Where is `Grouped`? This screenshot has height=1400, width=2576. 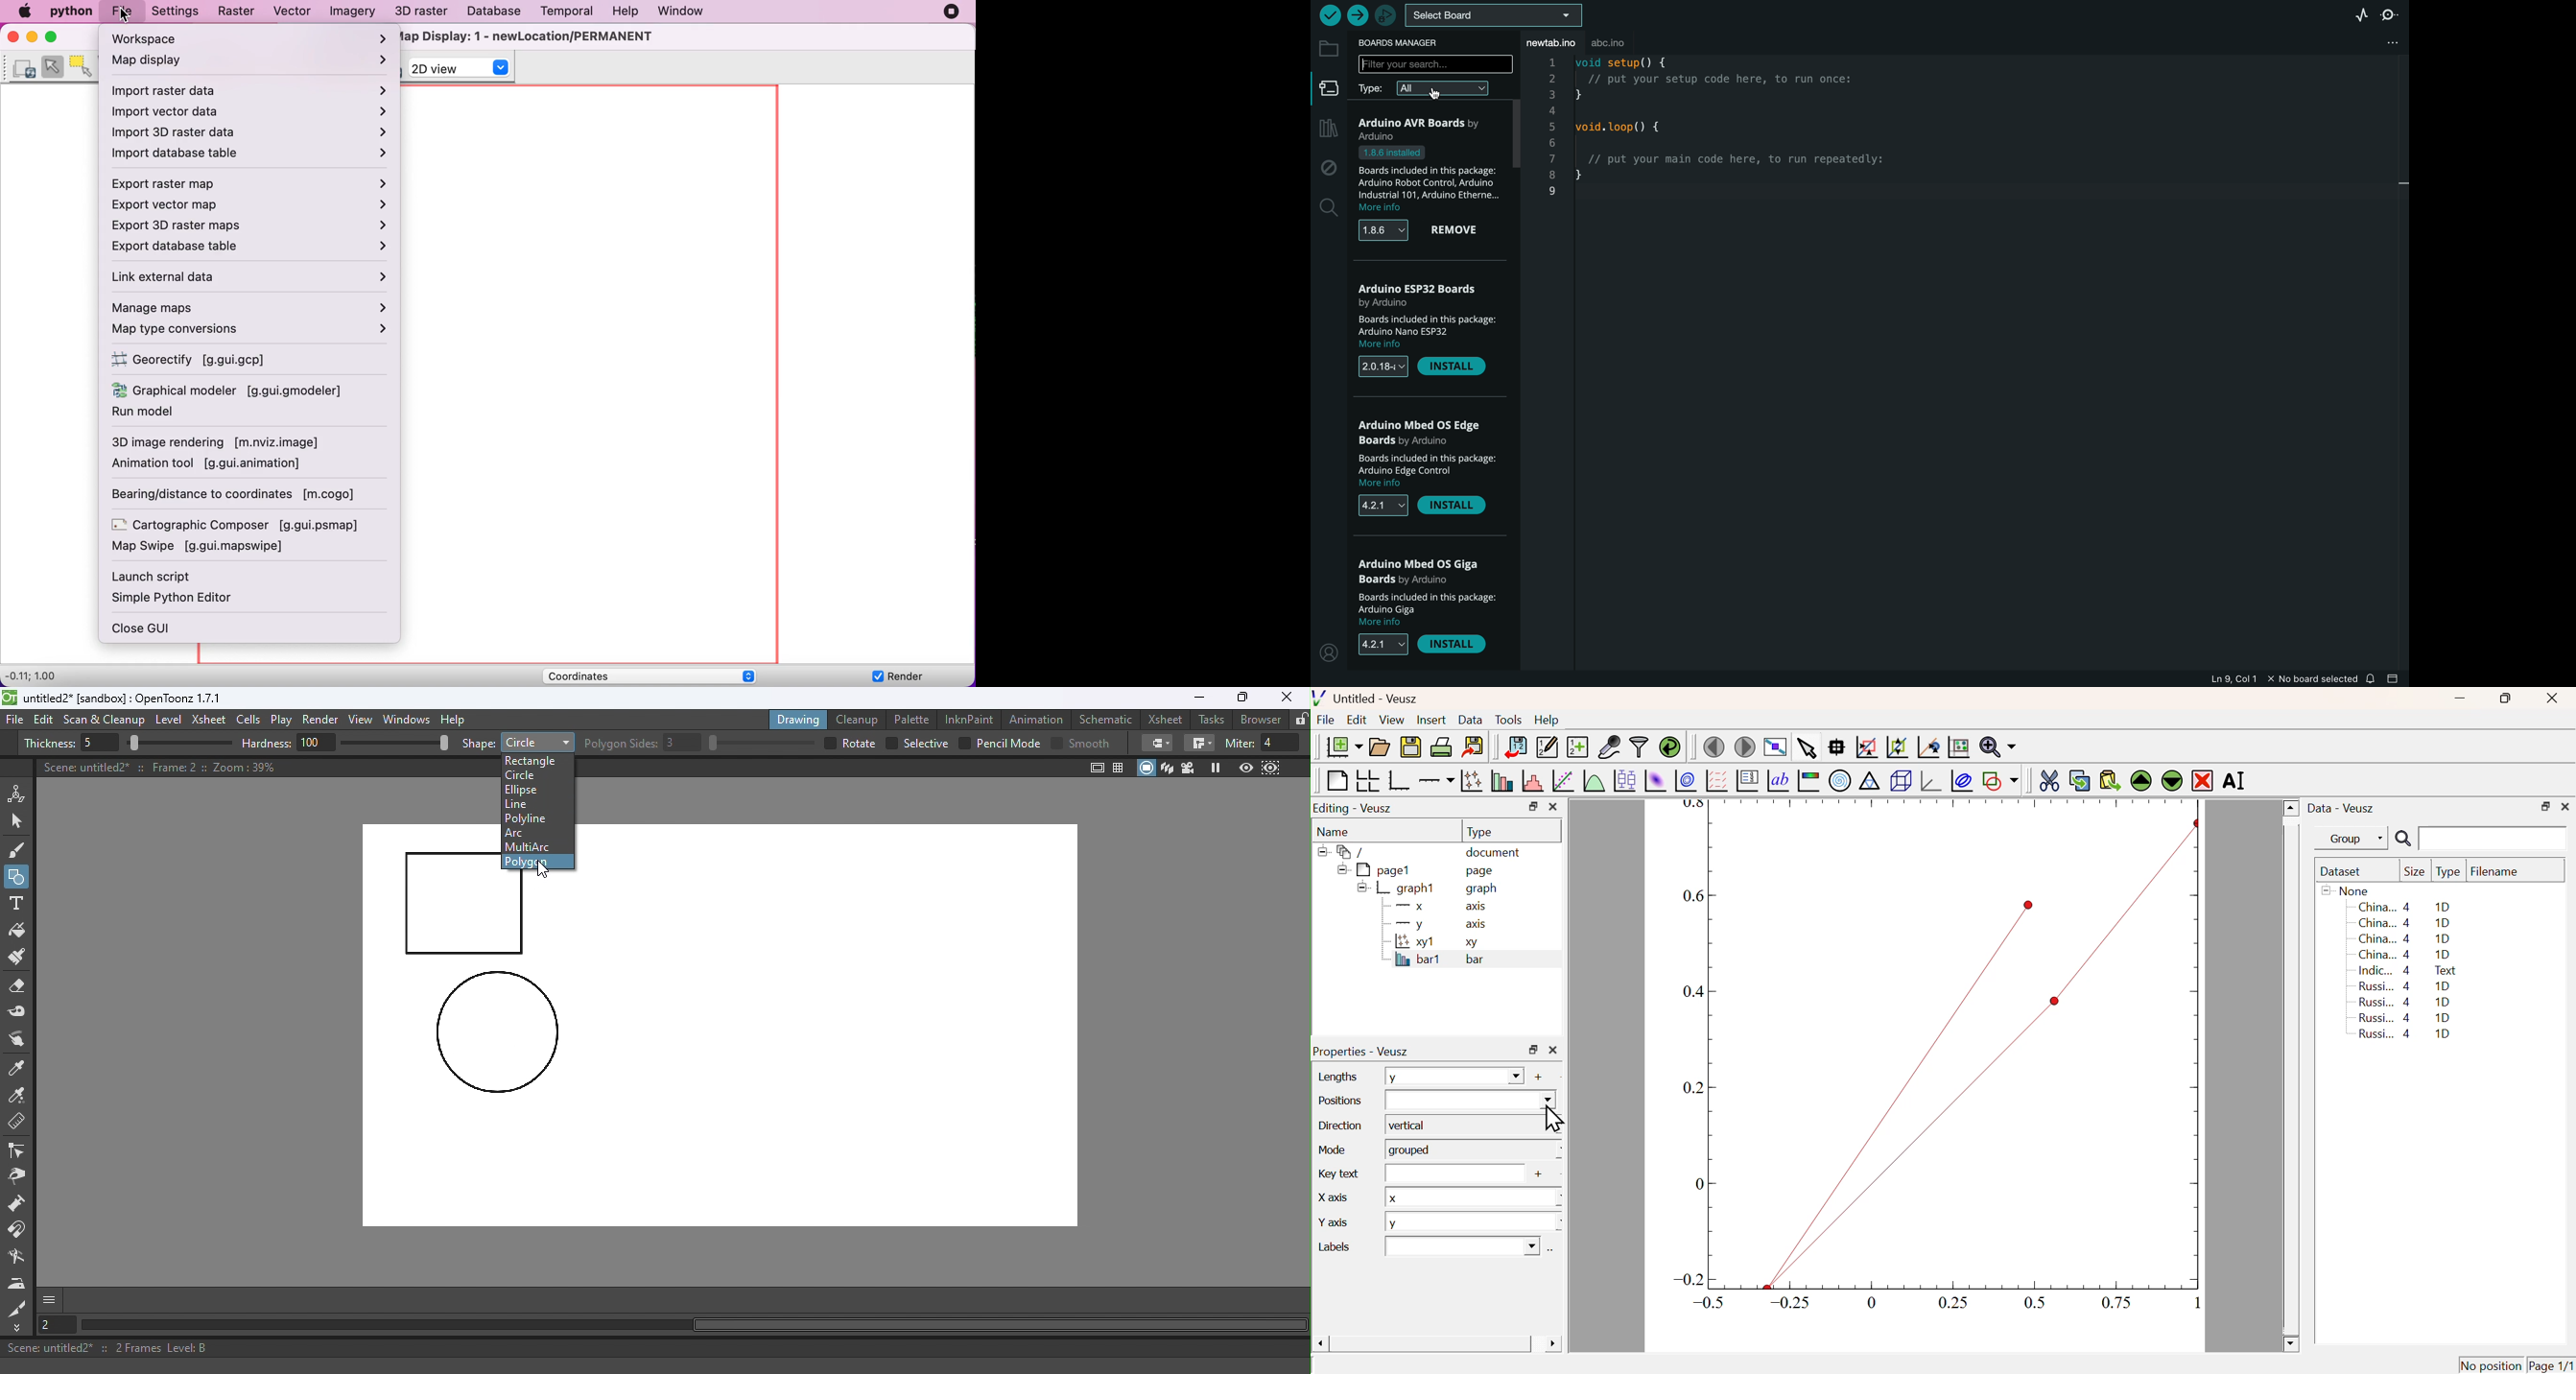
Grouped is located at coordinates (1473, 1150).